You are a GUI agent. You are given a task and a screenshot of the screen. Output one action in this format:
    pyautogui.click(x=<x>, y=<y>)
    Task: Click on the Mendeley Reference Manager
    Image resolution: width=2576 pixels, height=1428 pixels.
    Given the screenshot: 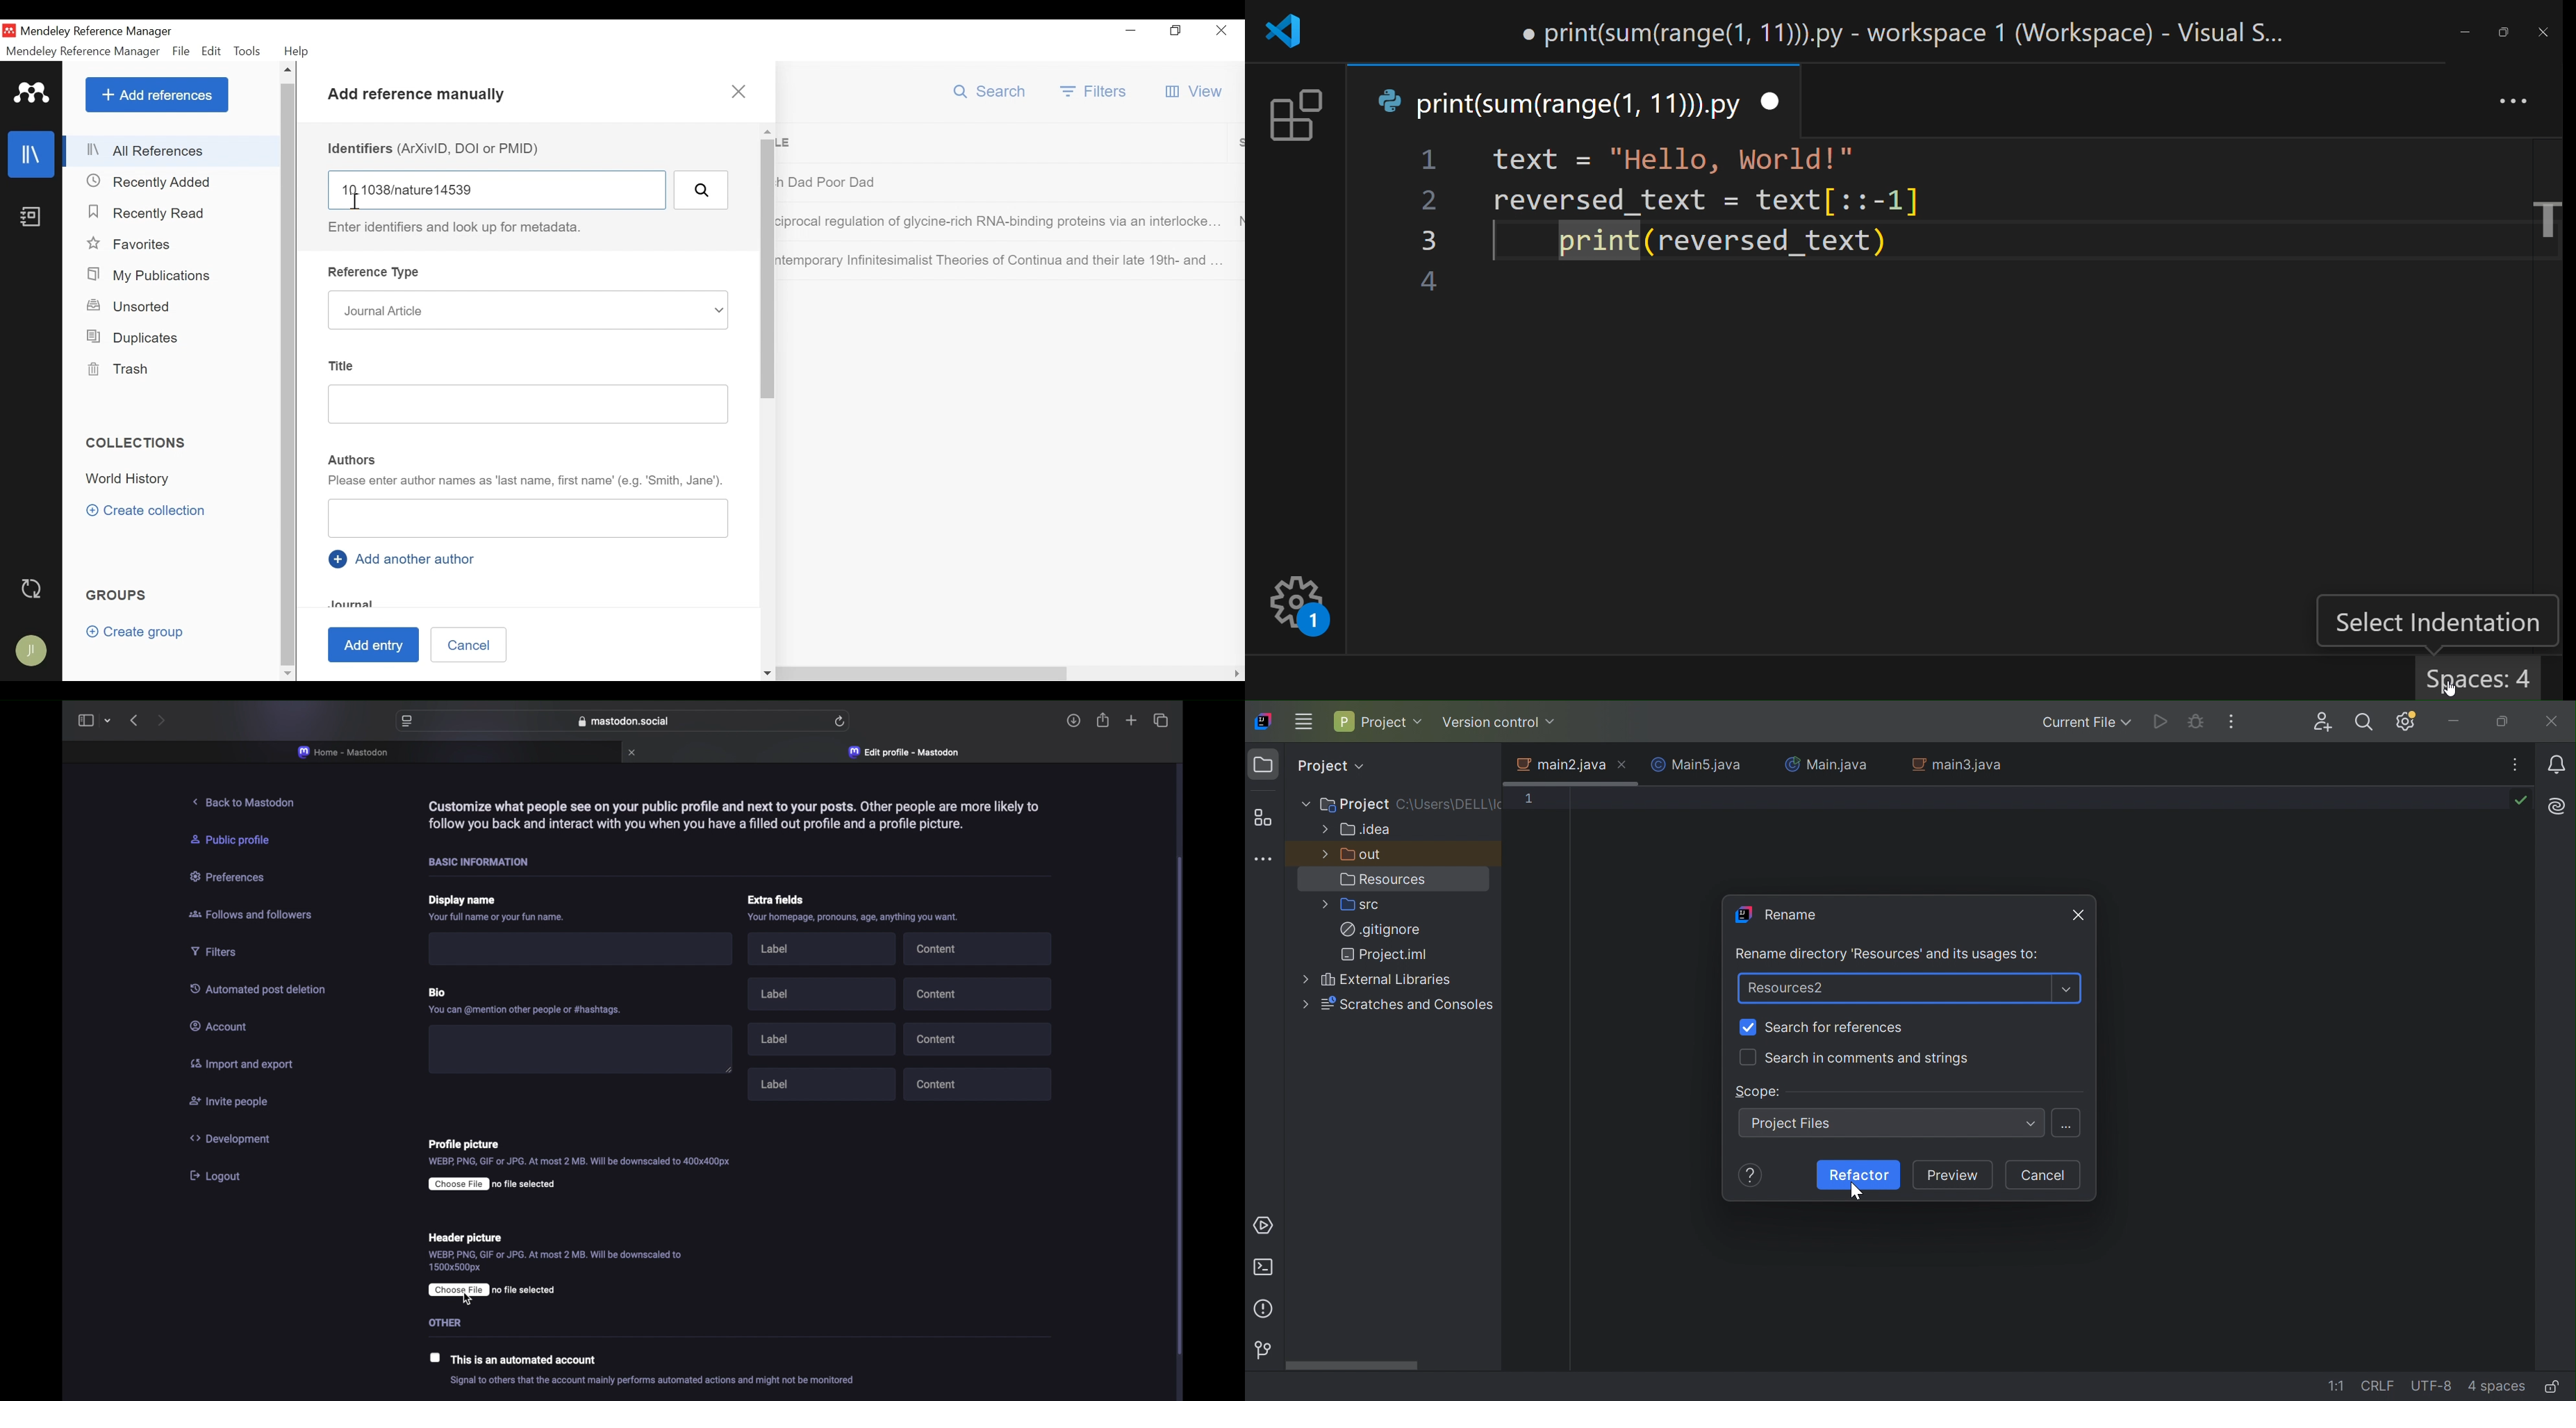 What is the action you would take?
    pyautogui.click(x=99, y=31)
    